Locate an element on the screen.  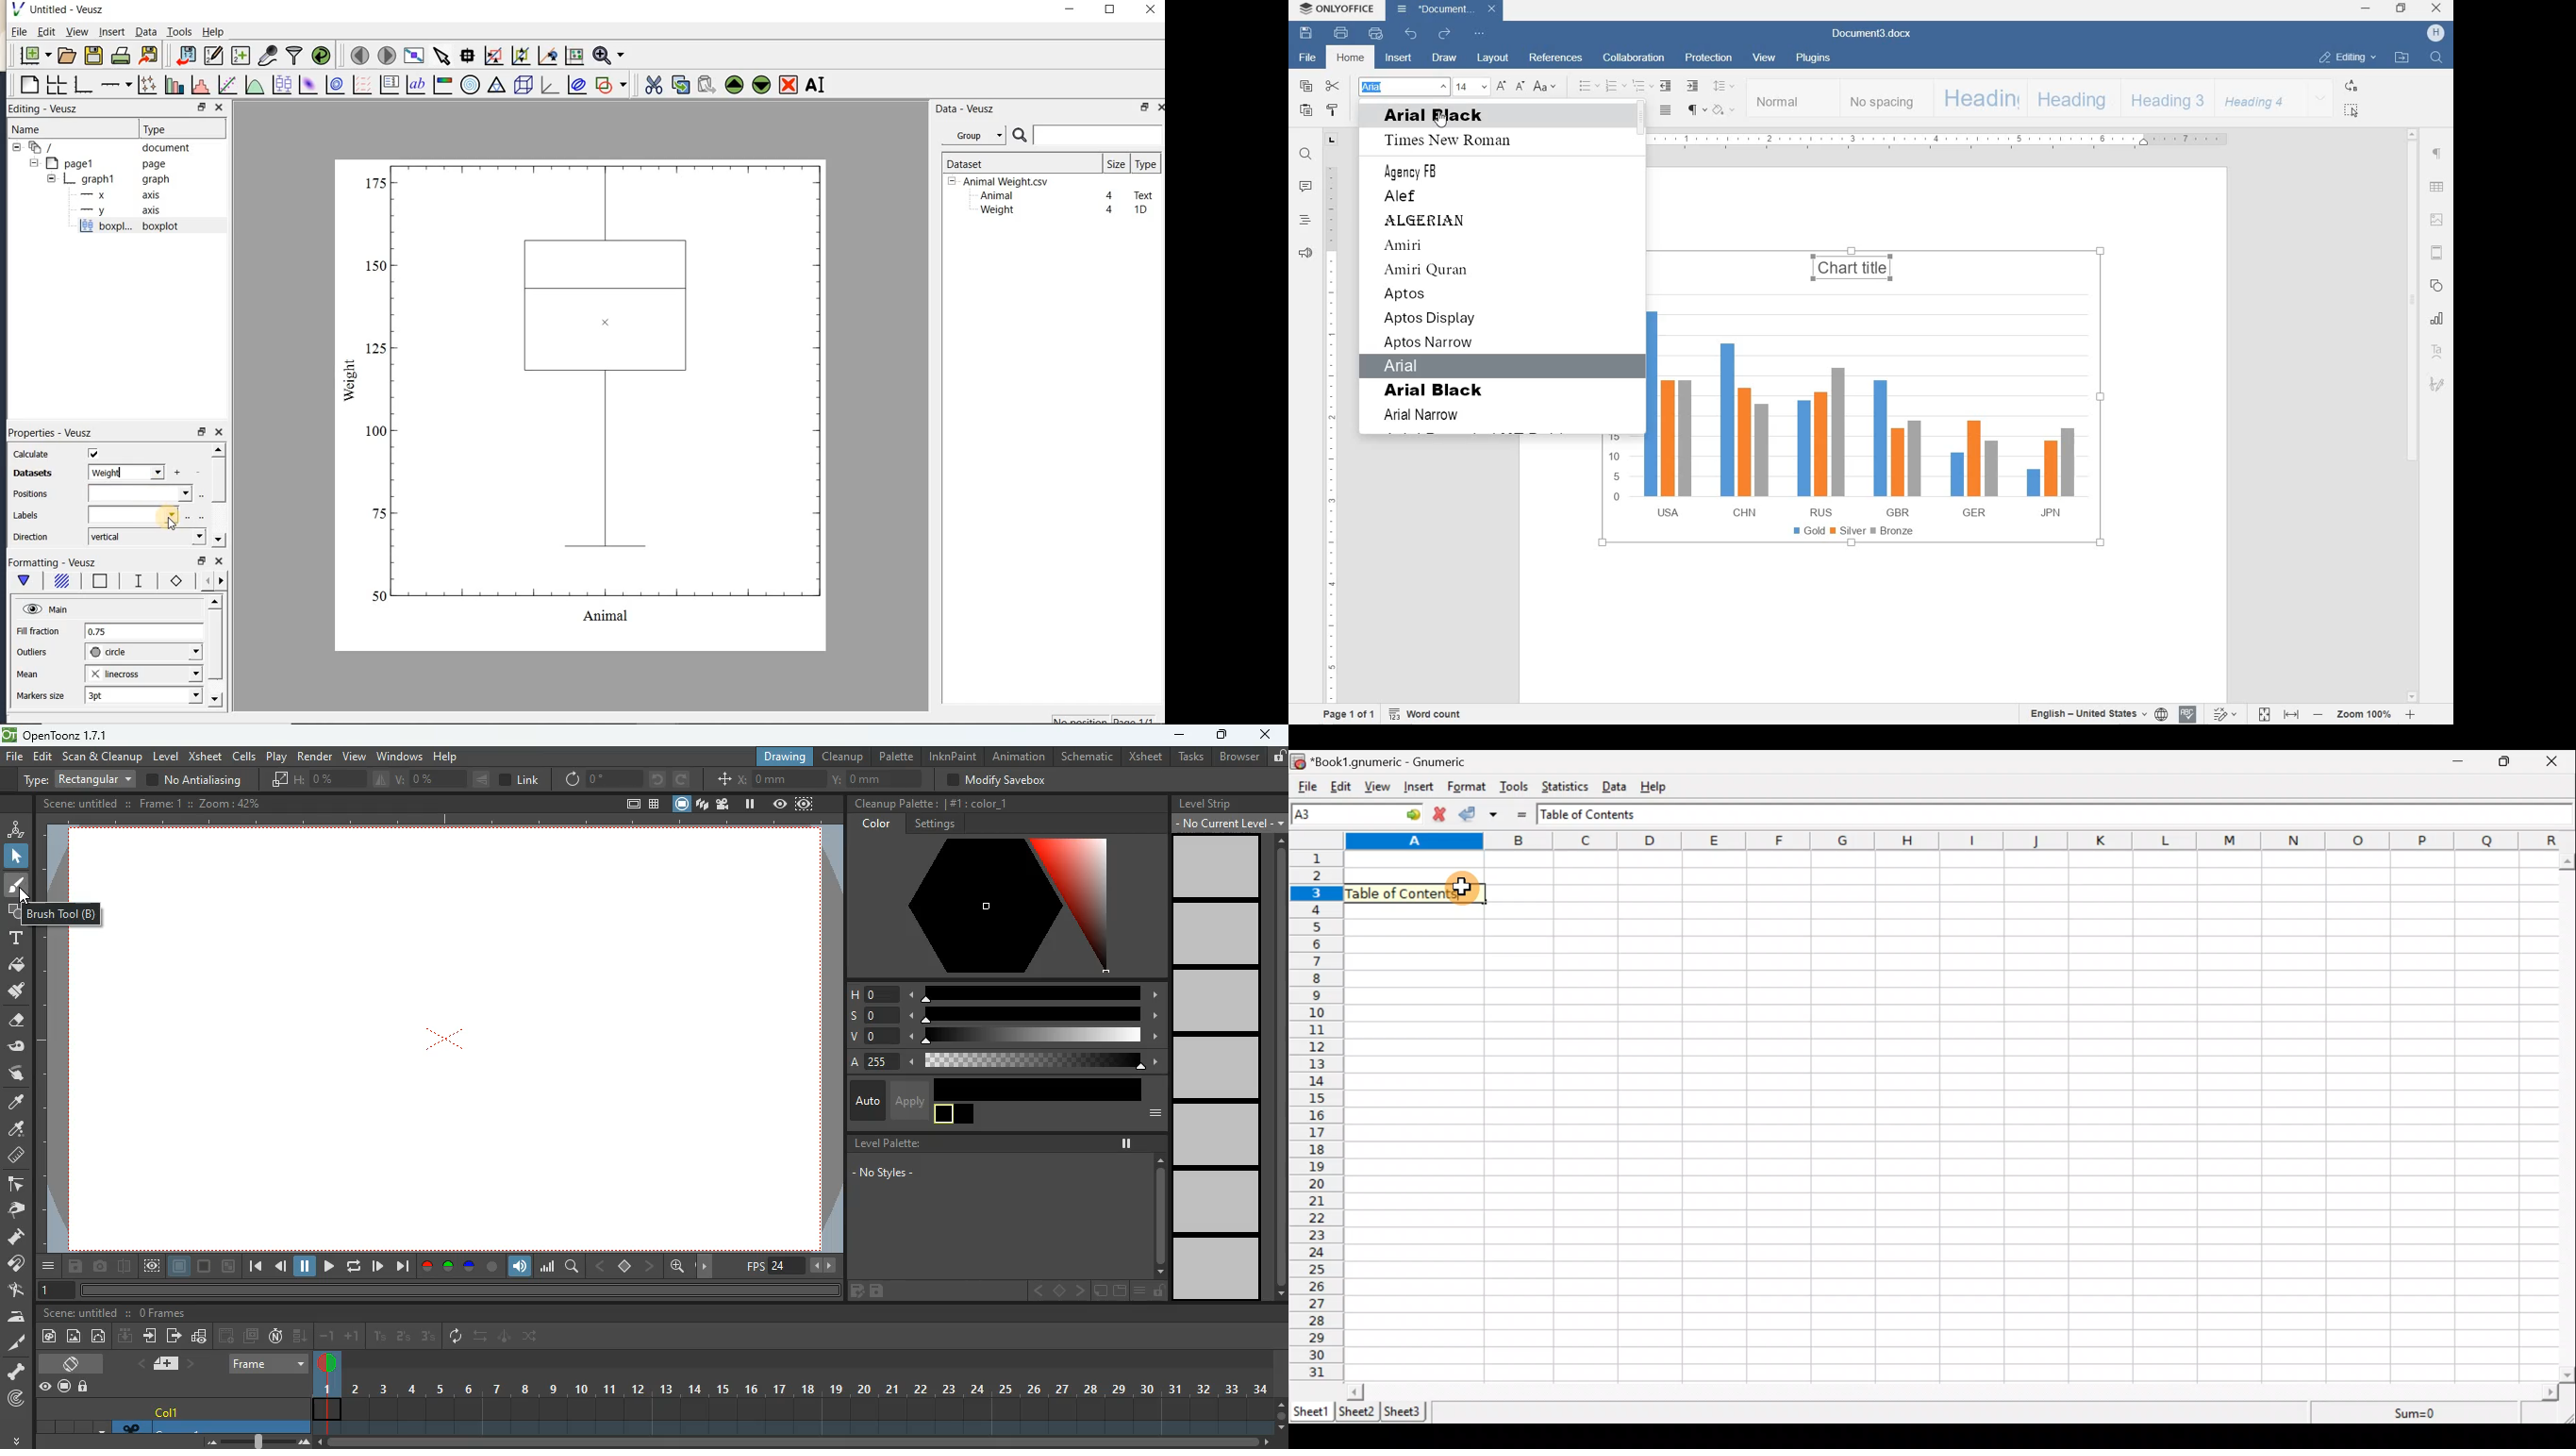
PLUGINS is located at coordinates (1812, 58).